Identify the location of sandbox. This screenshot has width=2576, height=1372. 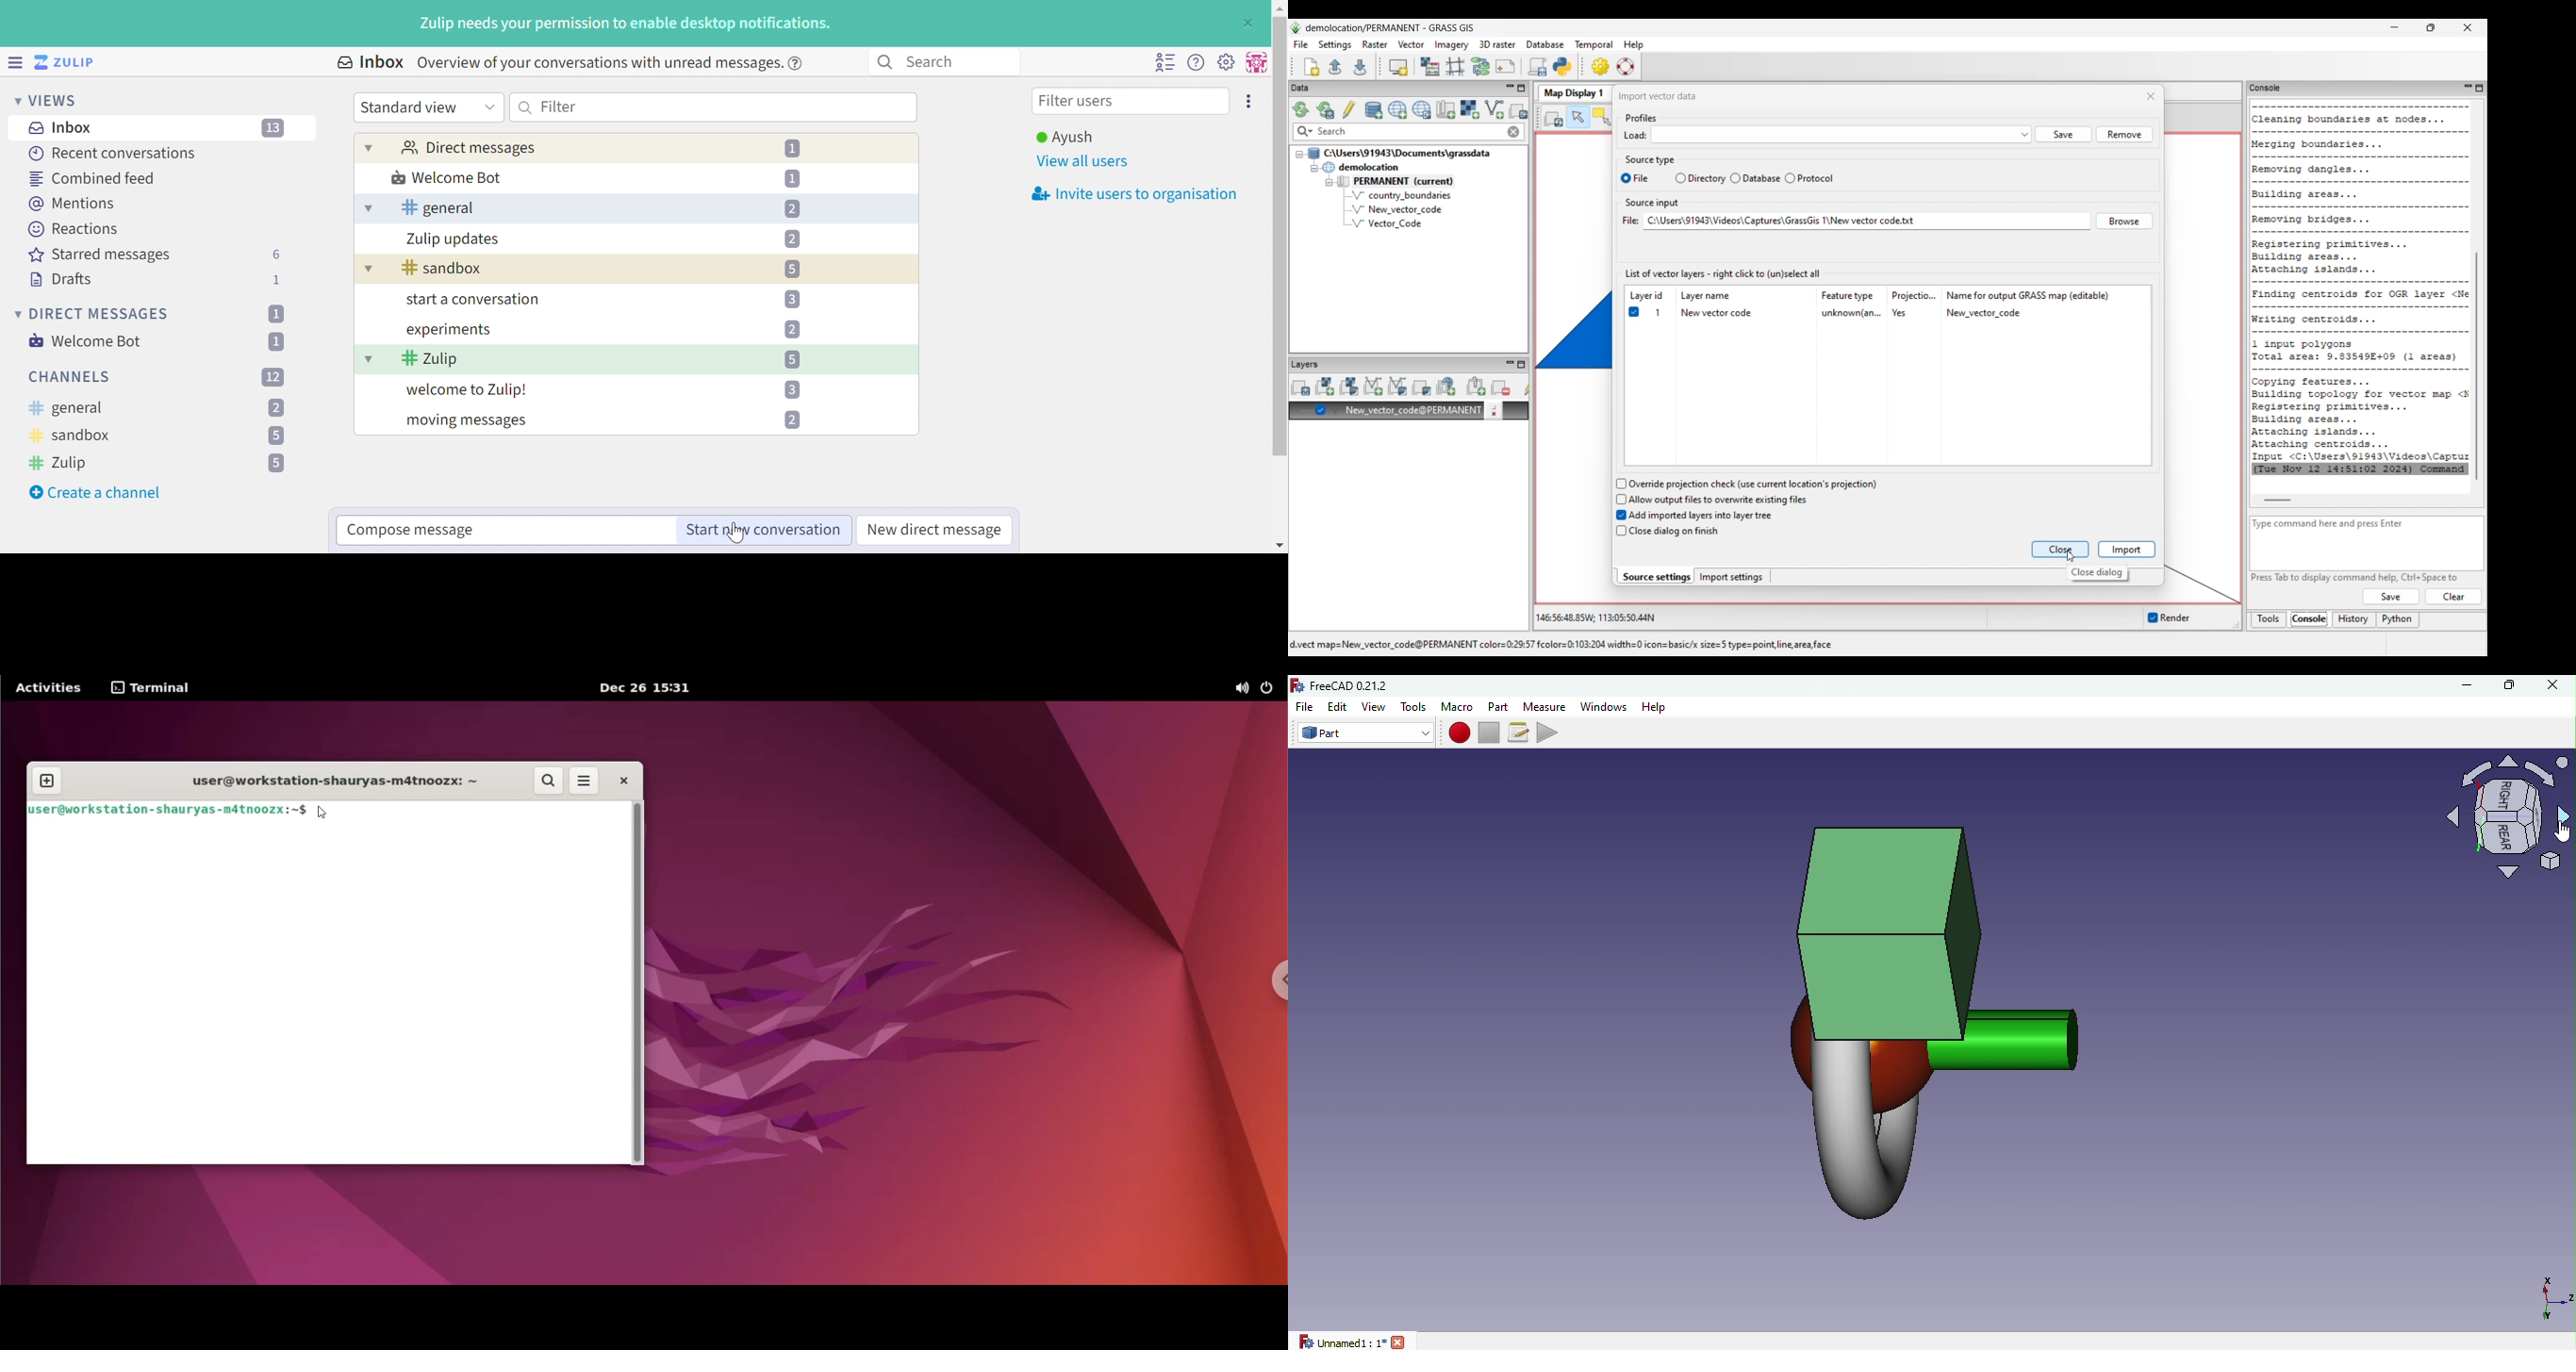
(71, 438).